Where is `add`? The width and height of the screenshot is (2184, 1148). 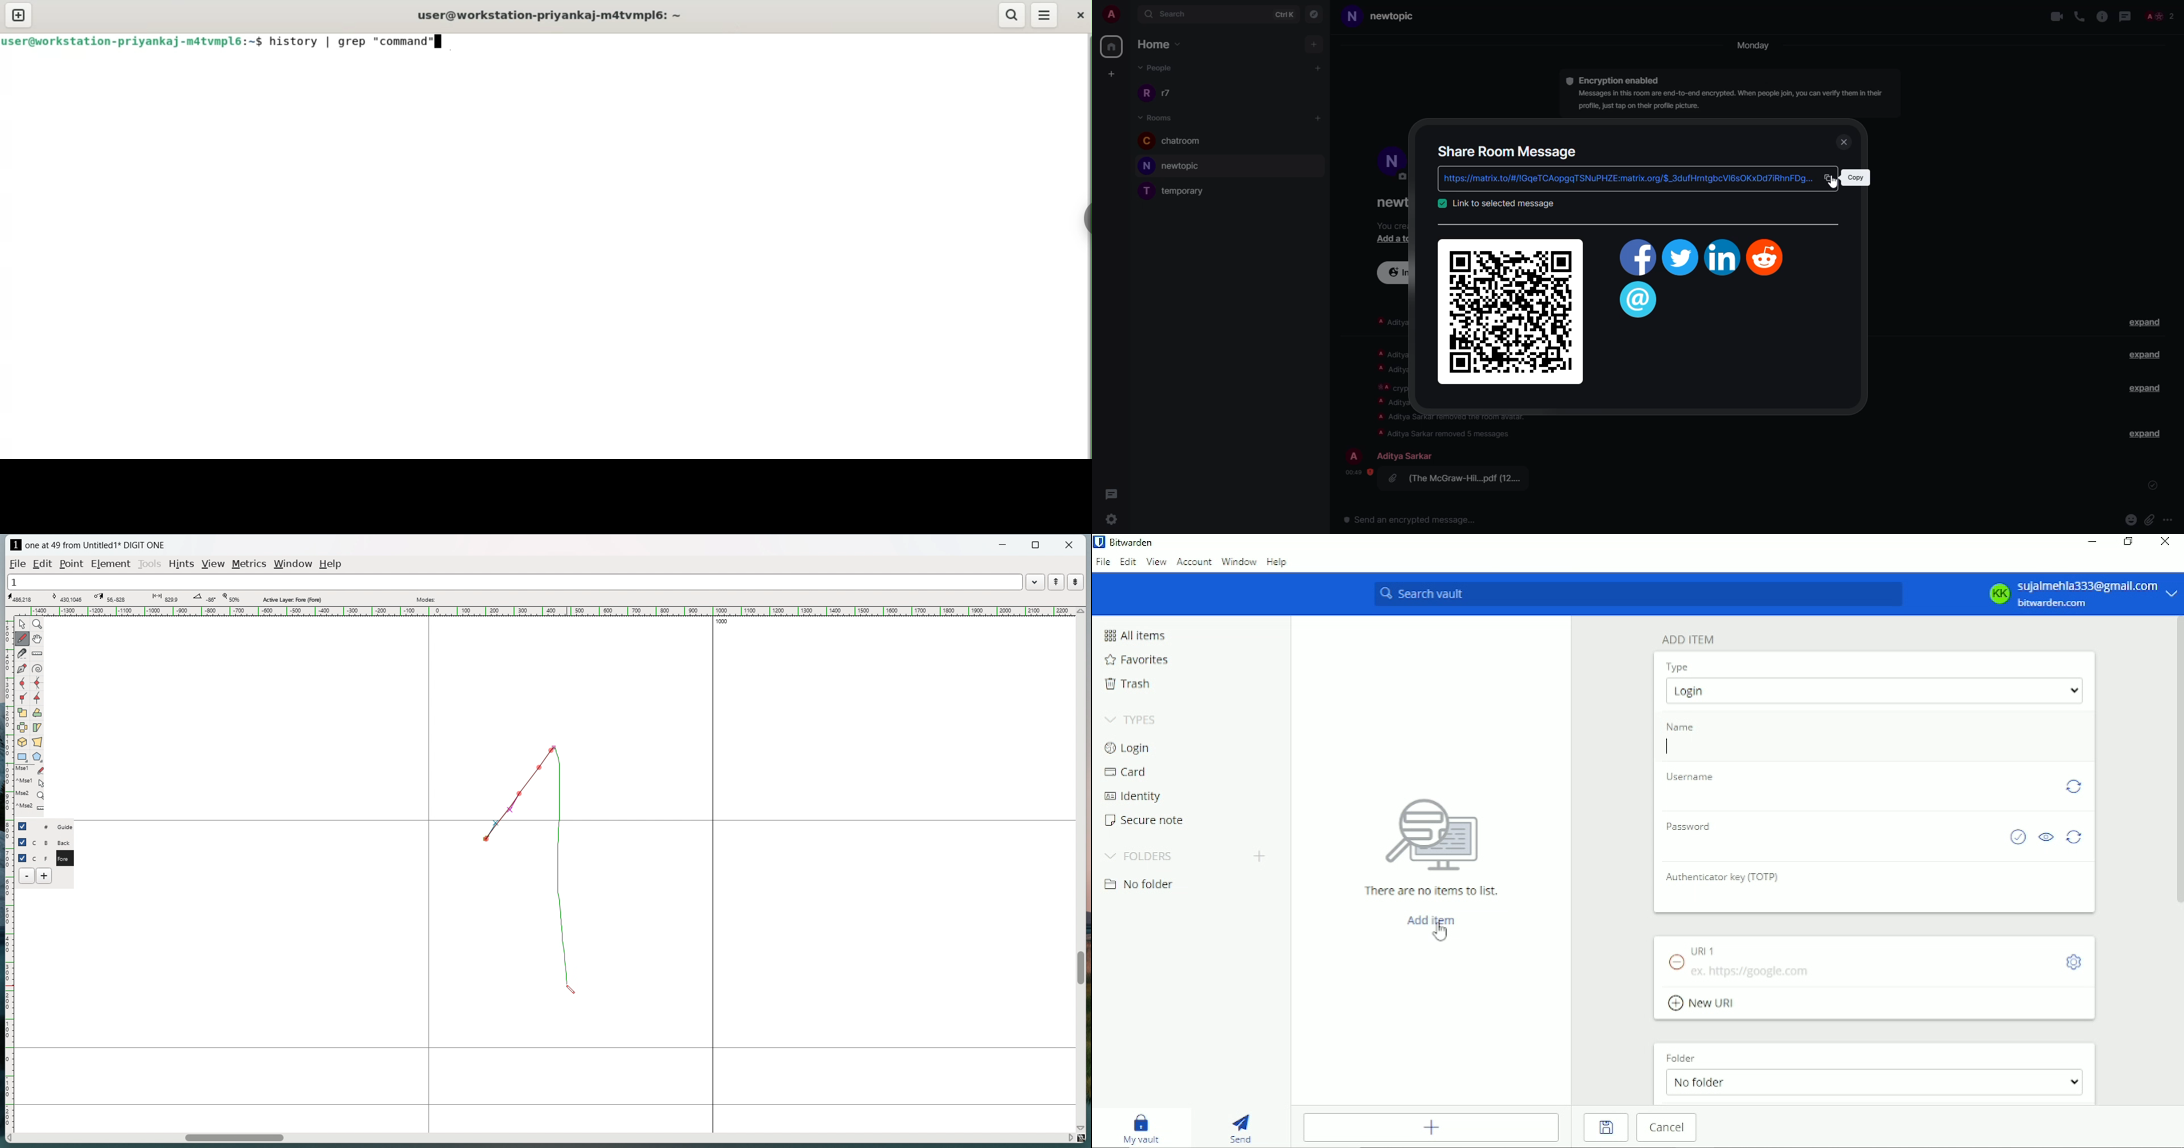
add is located at coordinates (1319, 67).